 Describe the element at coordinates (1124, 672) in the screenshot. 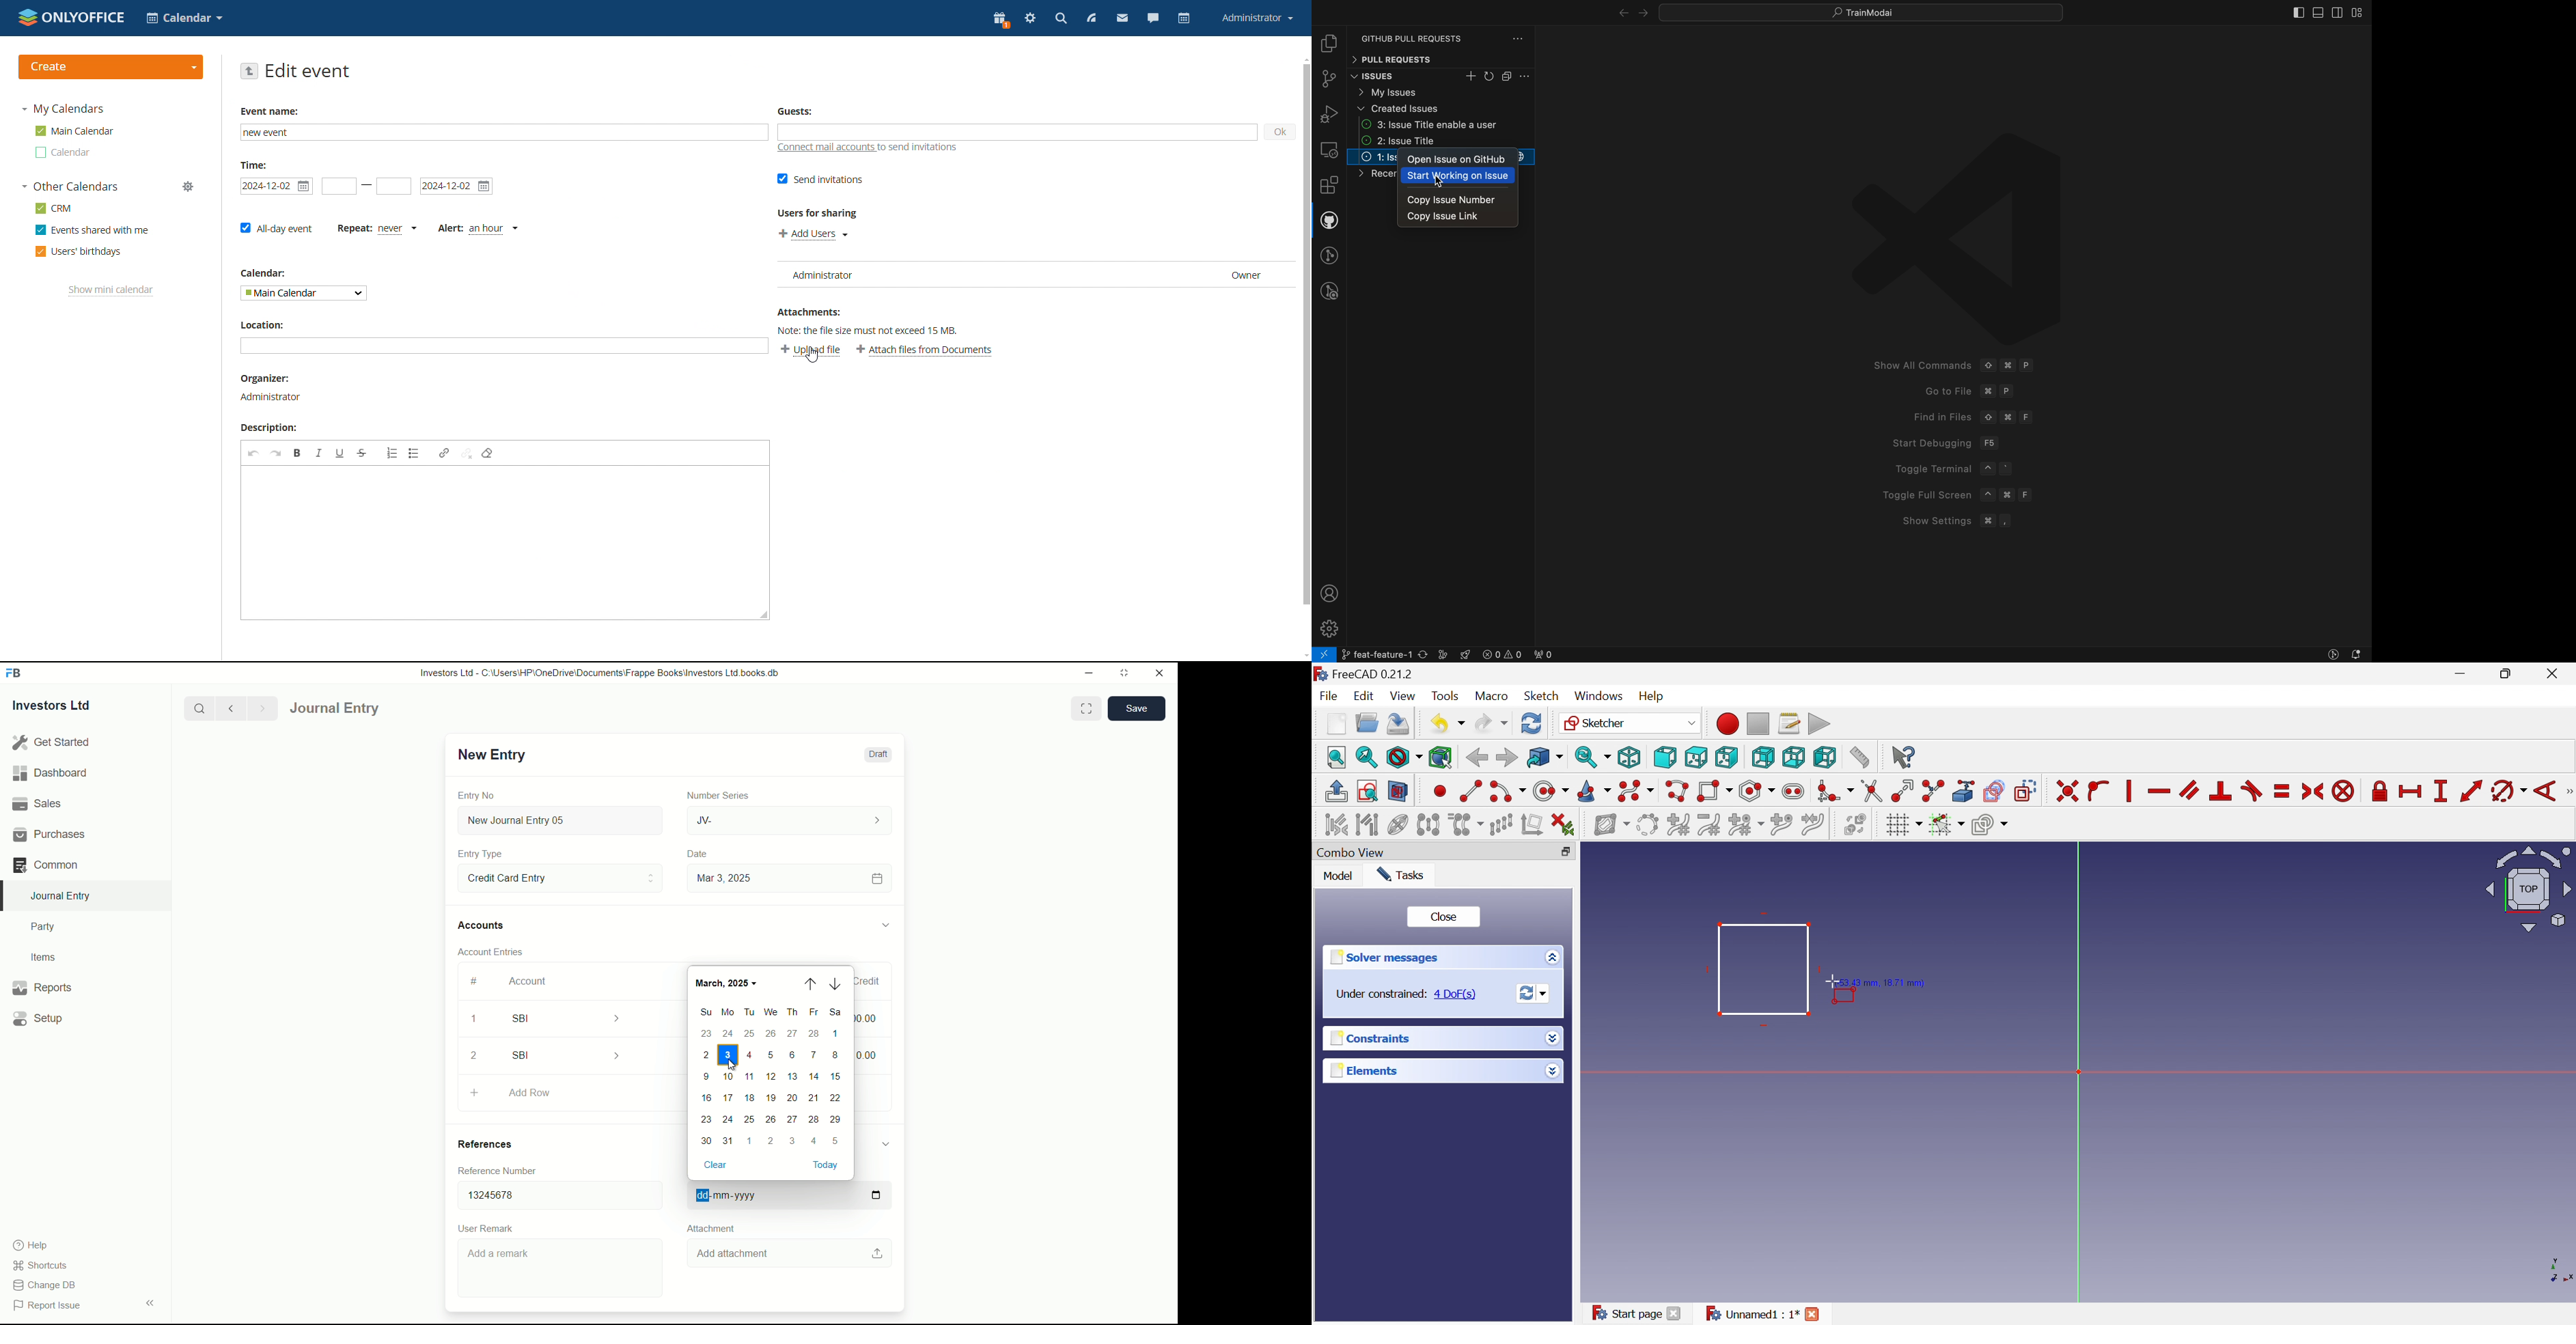

I see `maximize` at that location.